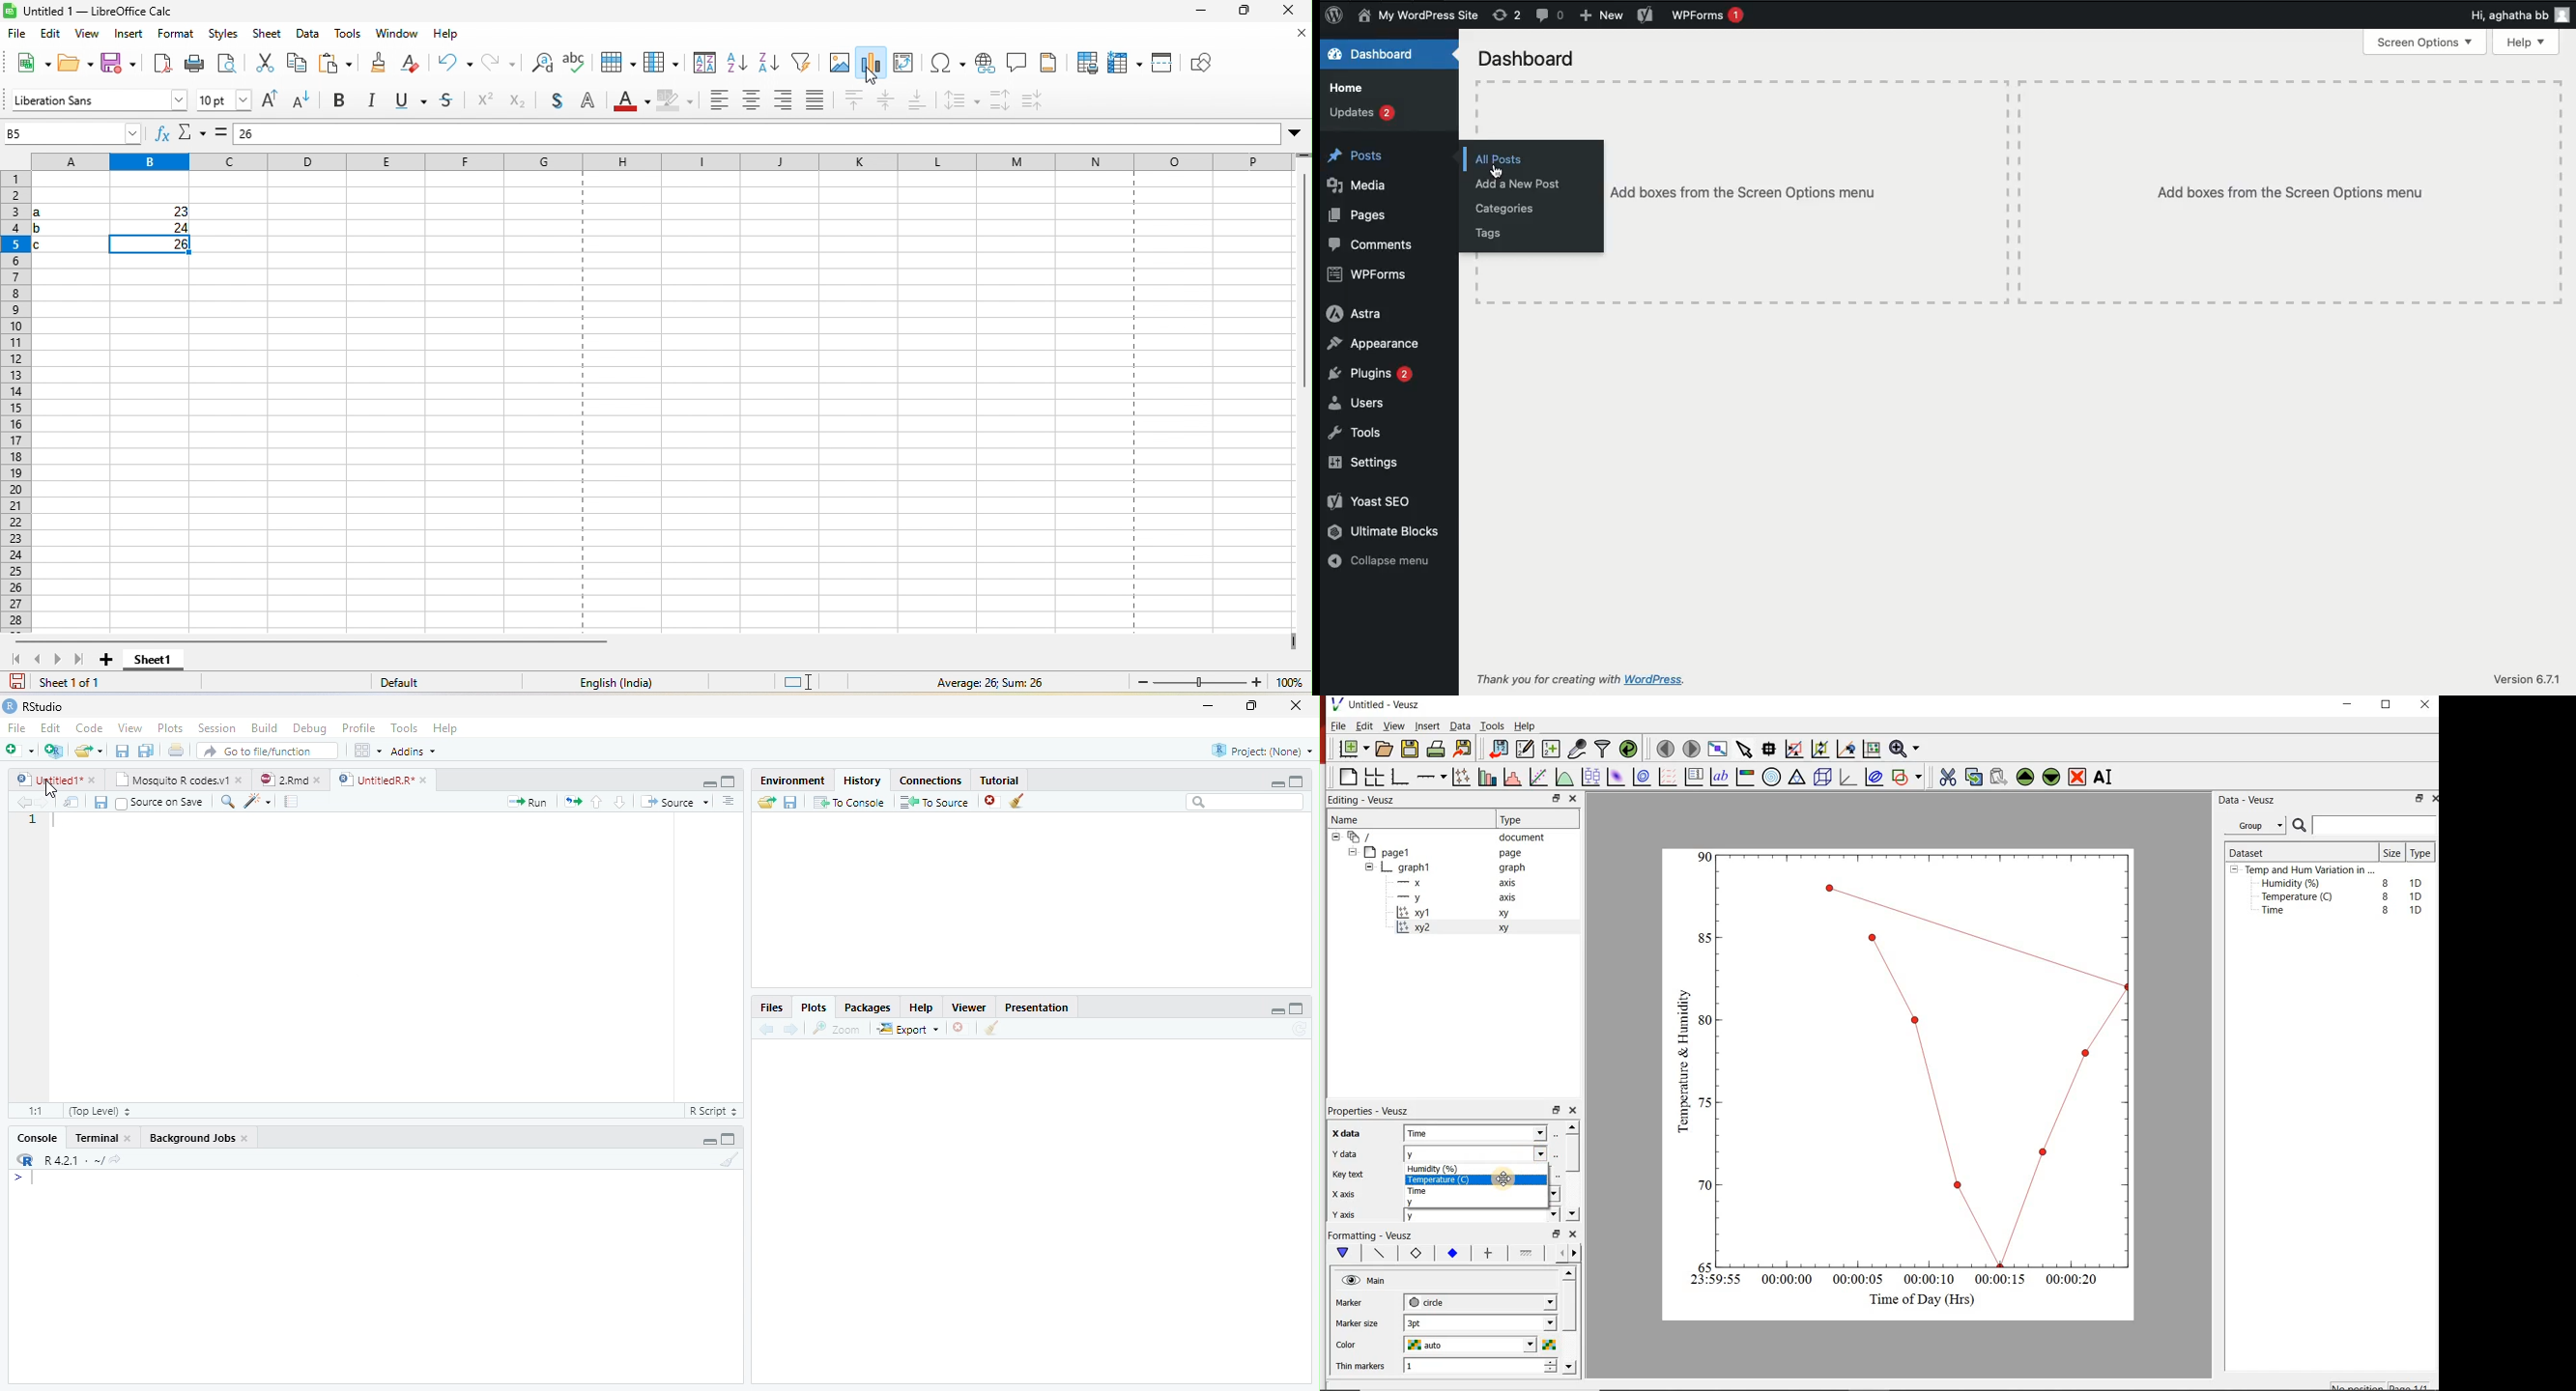  I want to click on minimize, so click(1207, 707).